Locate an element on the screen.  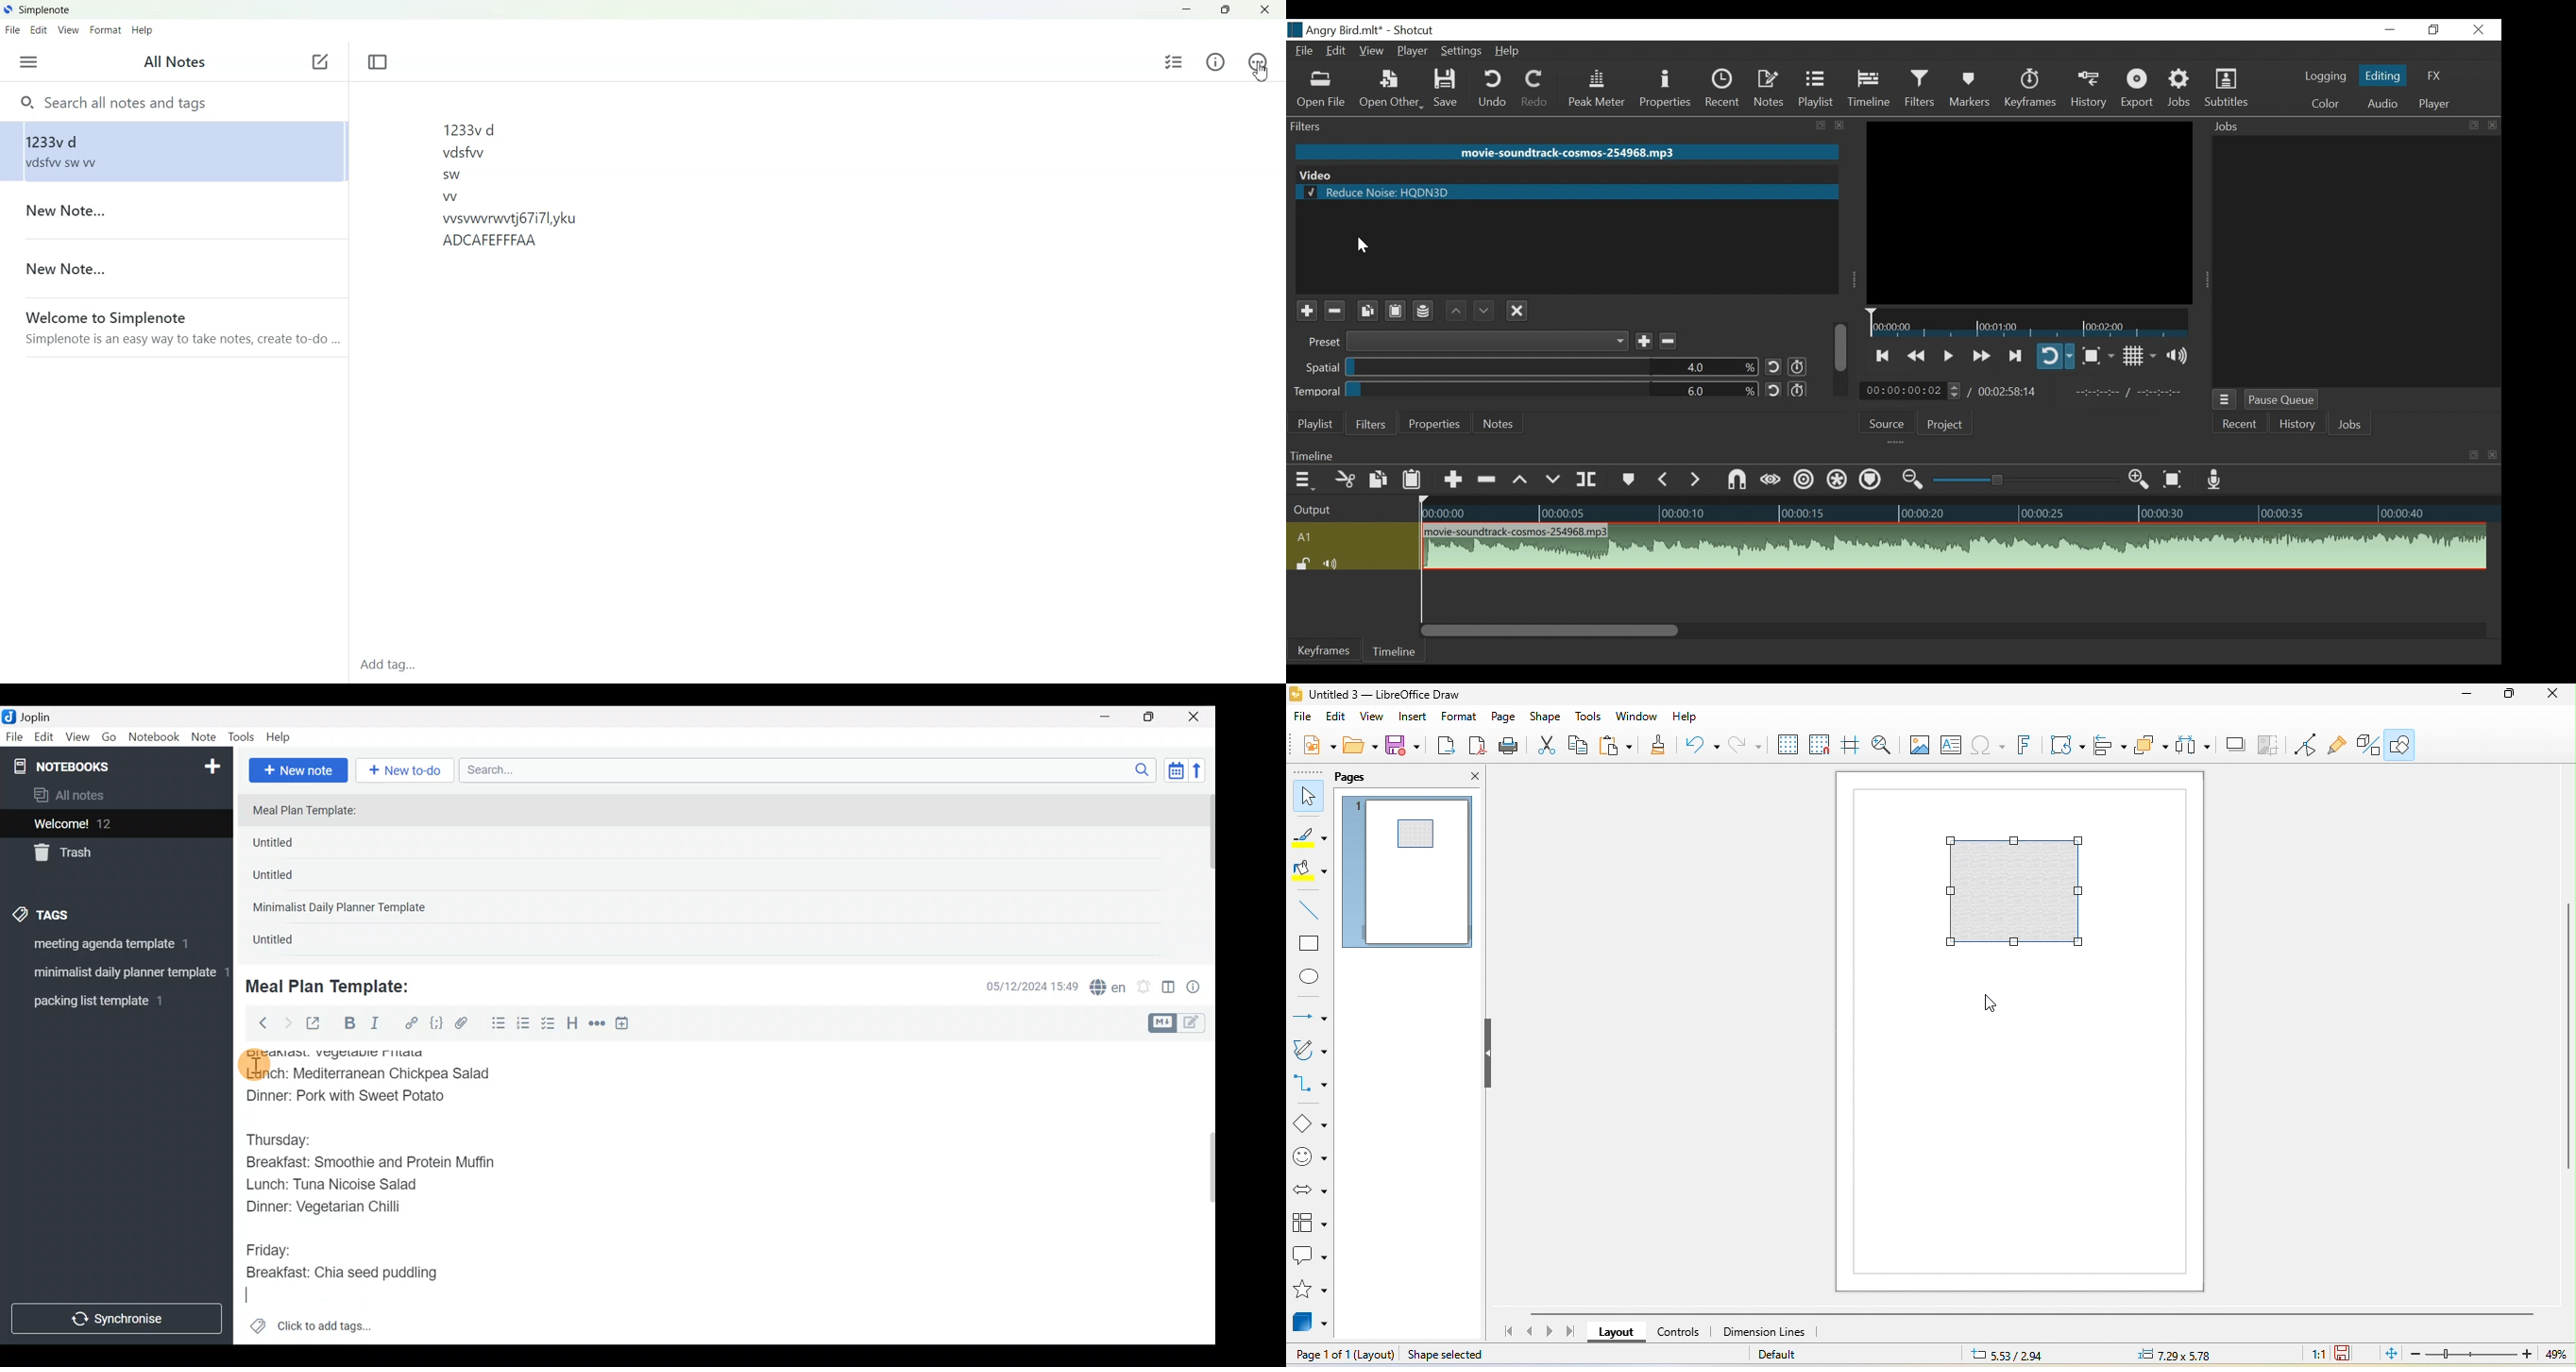
Ripple  is located at coordinates (1802, 480).